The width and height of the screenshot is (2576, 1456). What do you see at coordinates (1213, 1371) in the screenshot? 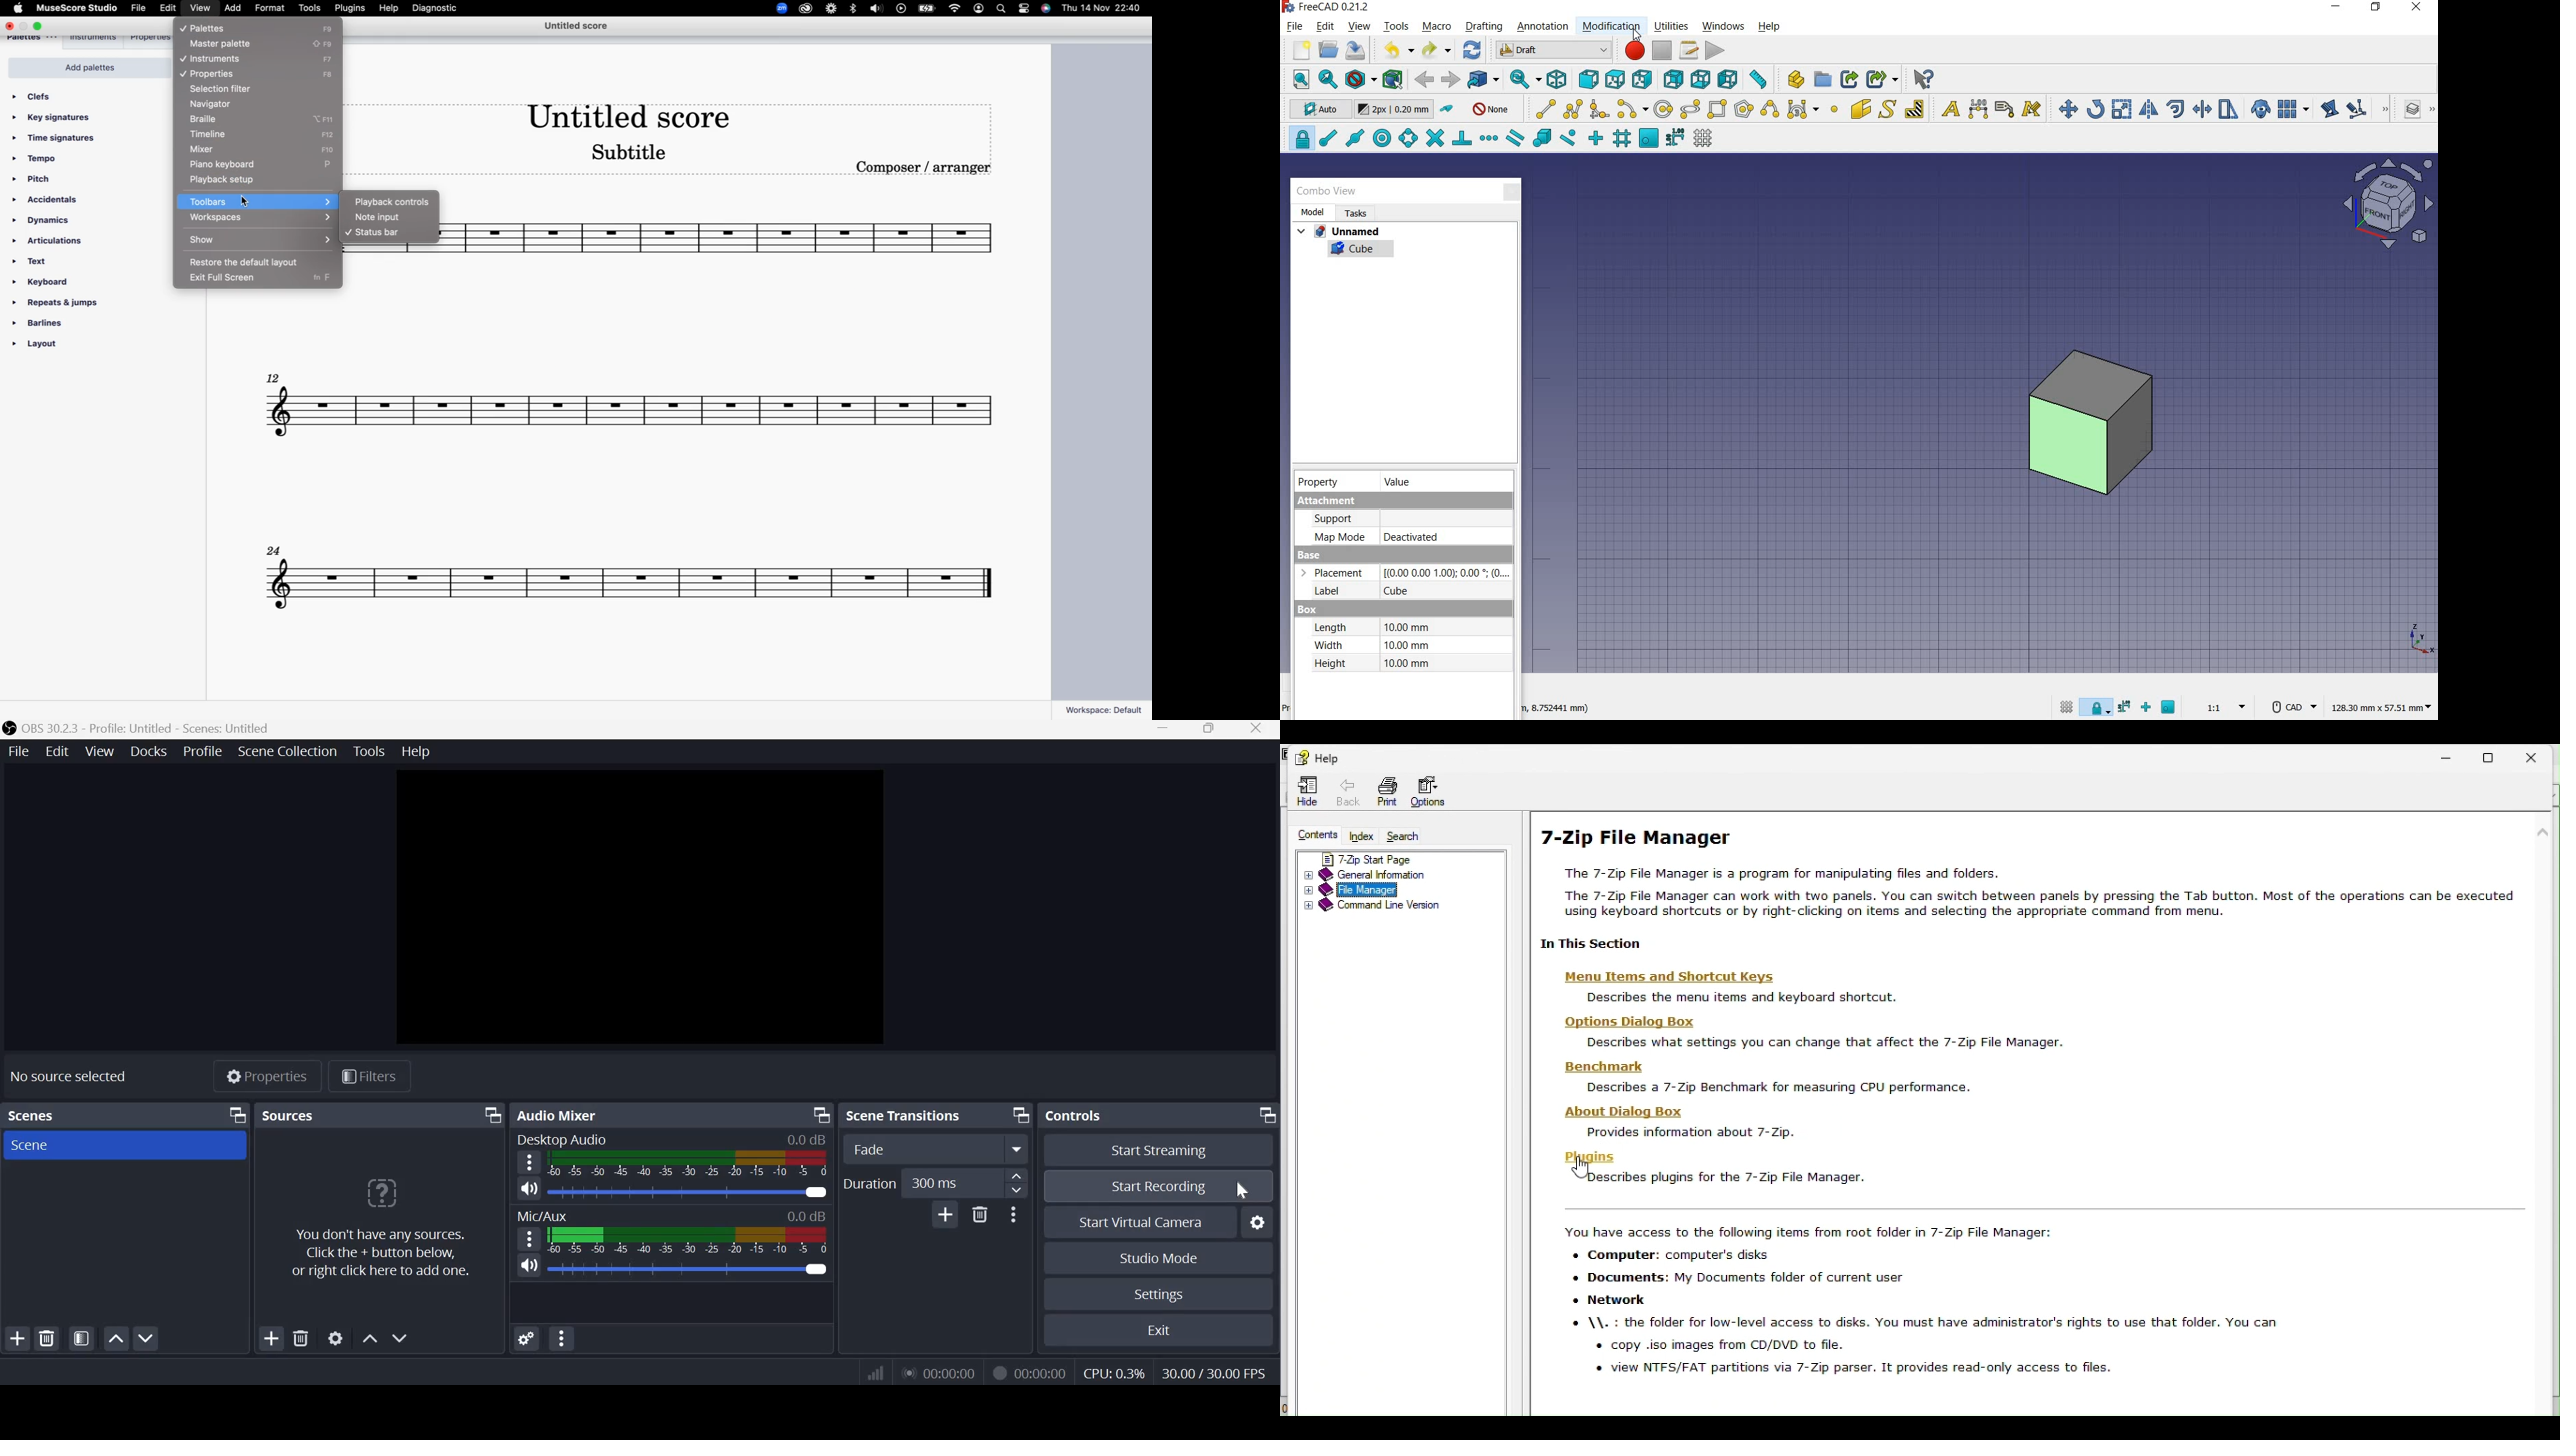
I see `30.00/30.00 FPS` at bounding box center [1213, 1371].